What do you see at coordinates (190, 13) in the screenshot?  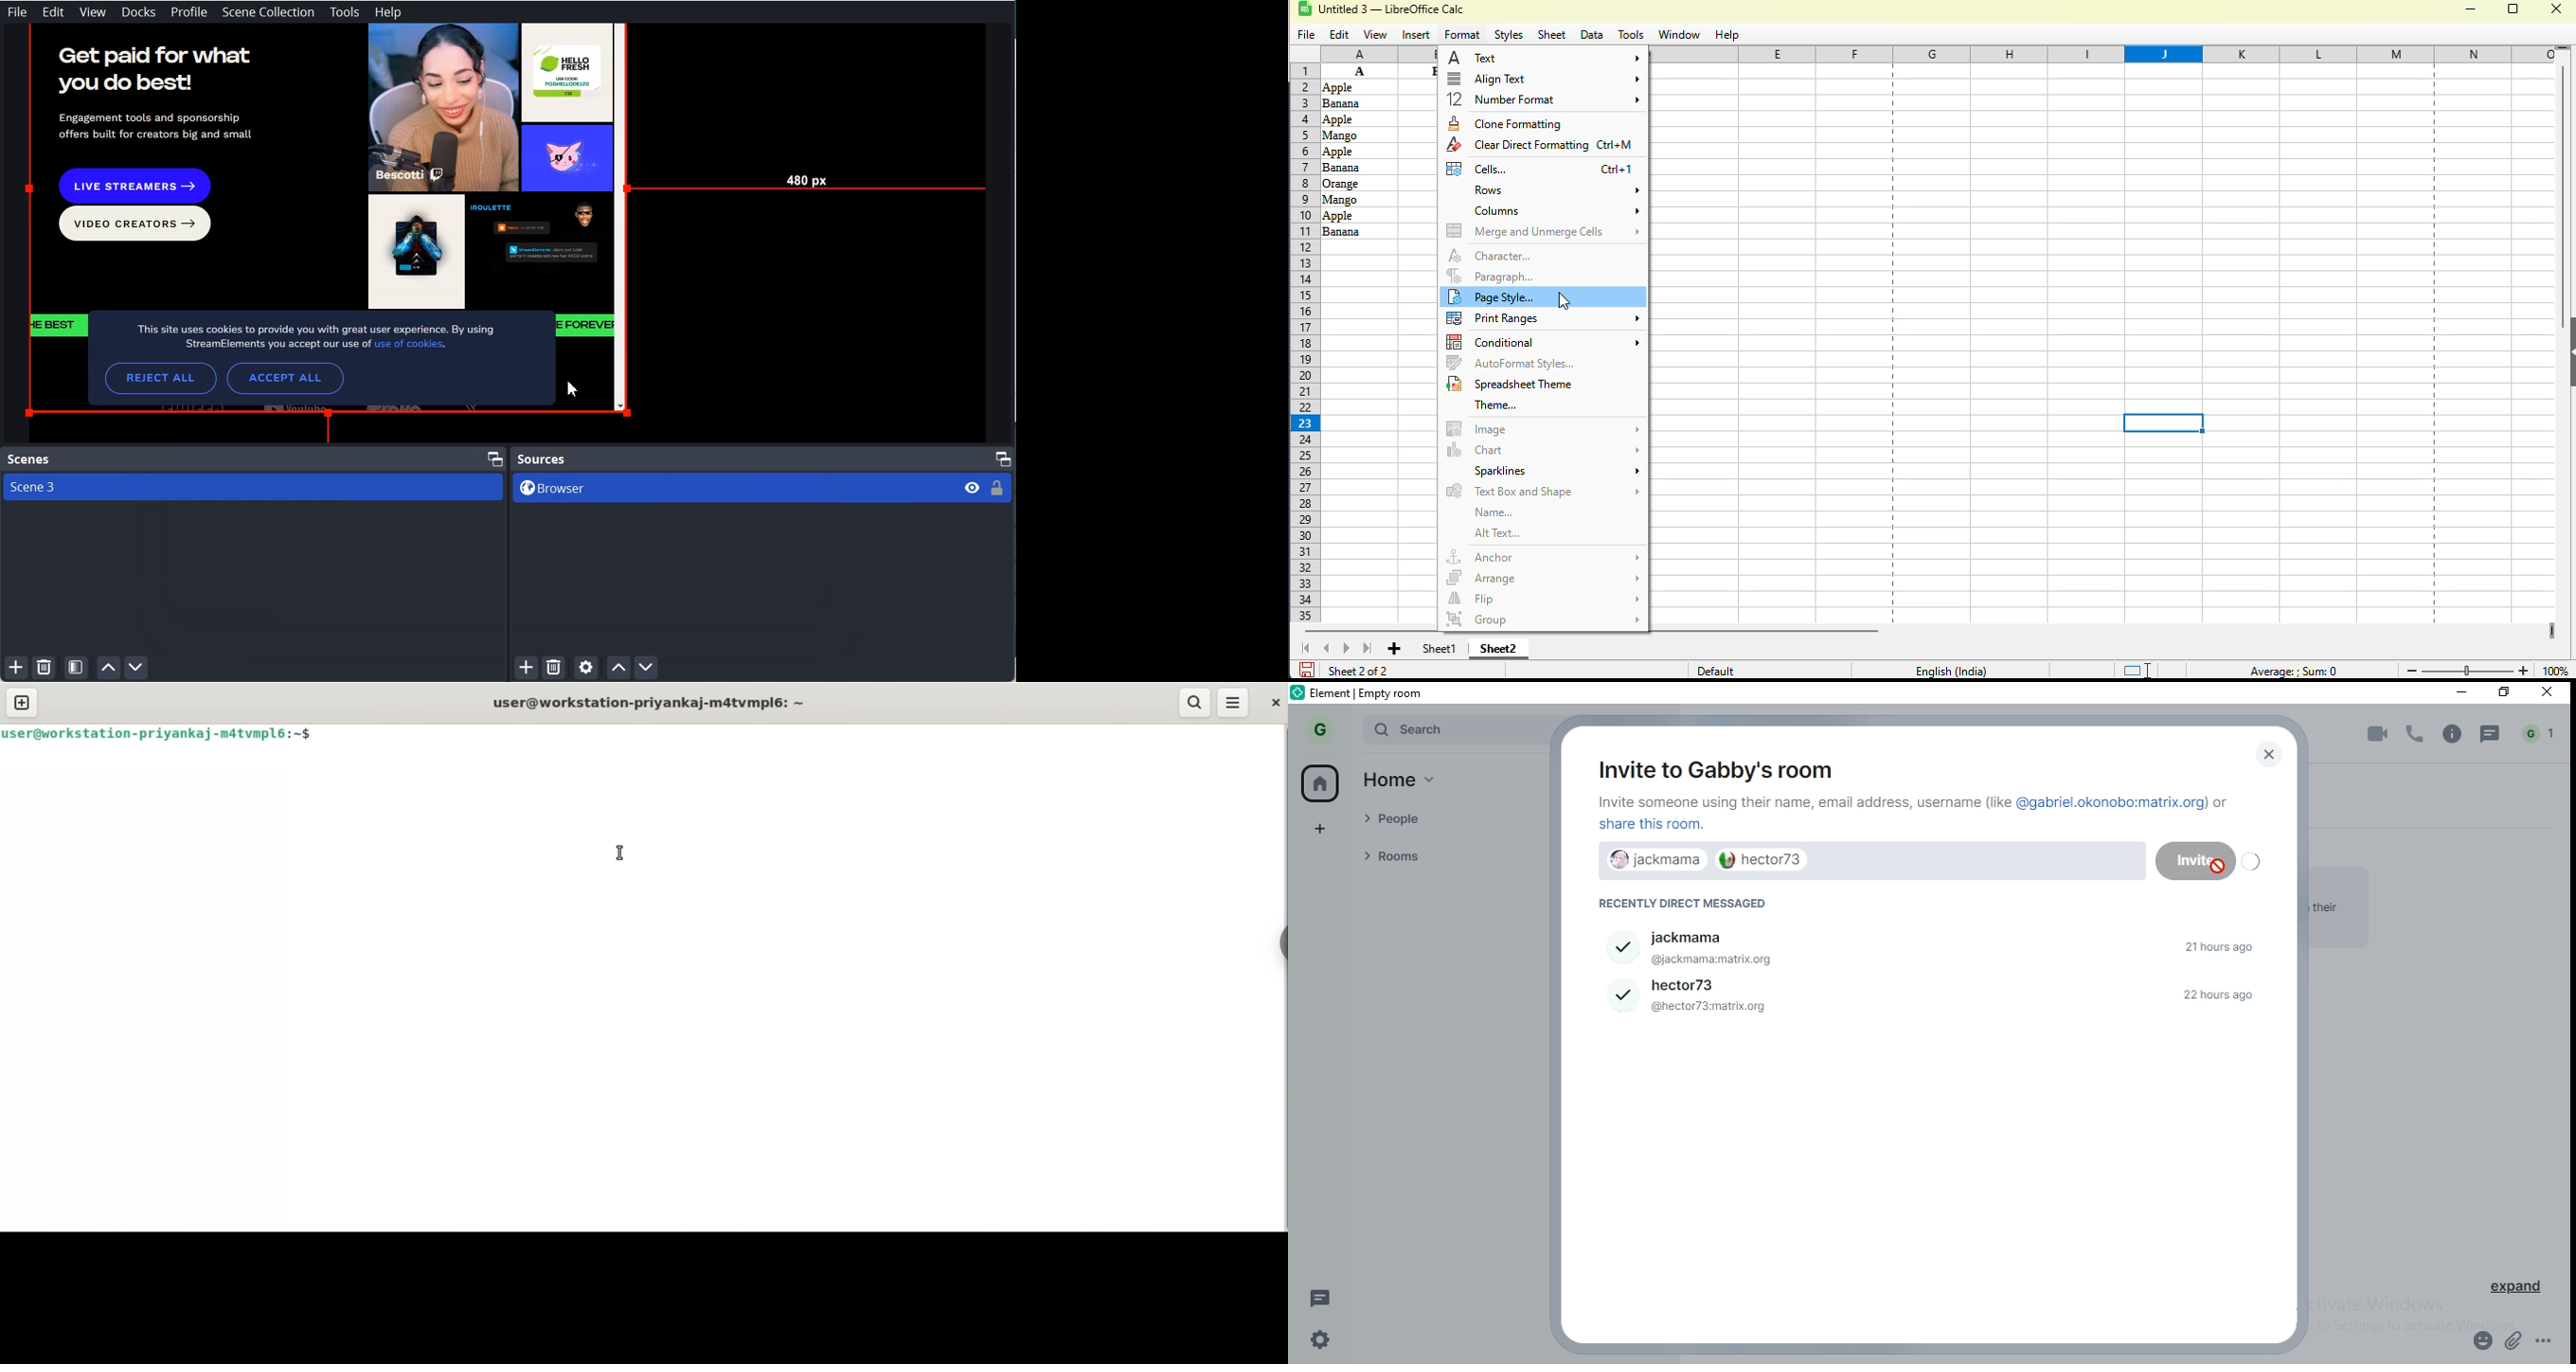 I see `Profile` at bounding box center [190, 13].